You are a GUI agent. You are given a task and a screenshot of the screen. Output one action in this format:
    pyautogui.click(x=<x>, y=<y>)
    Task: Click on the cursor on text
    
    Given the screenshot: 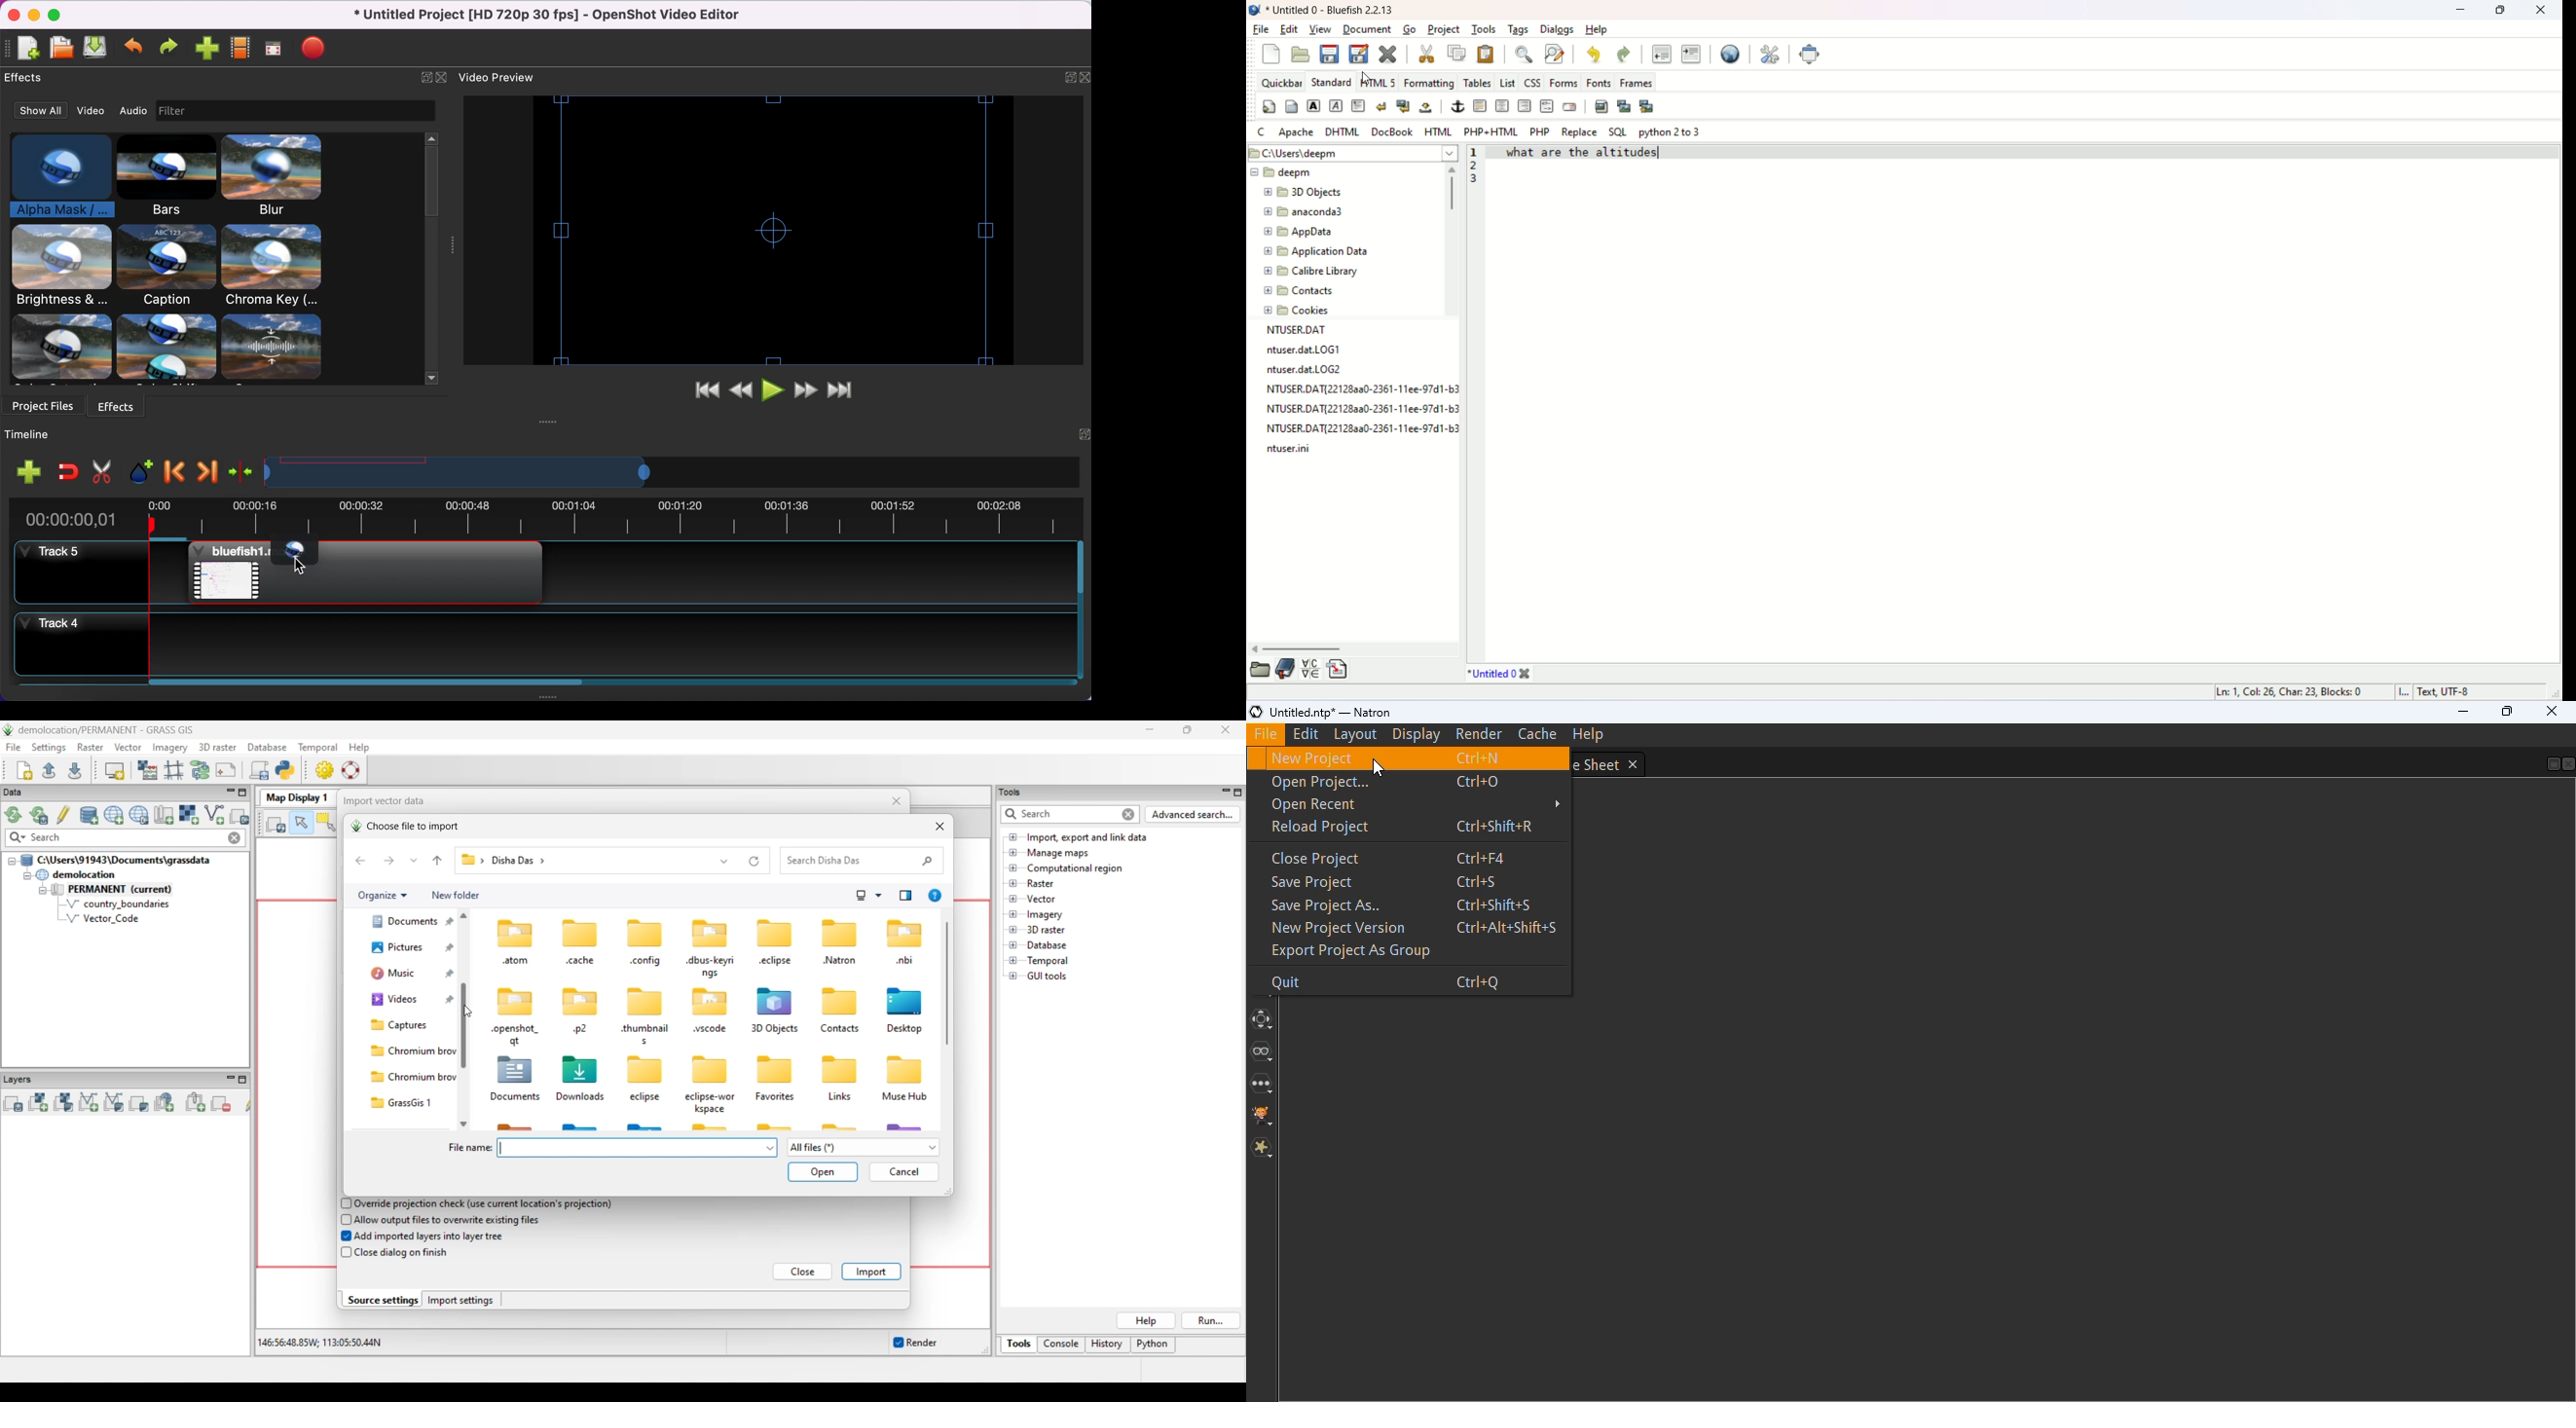 What is the action you would take?
    pyautogui.click(x=1659, y=152)
    